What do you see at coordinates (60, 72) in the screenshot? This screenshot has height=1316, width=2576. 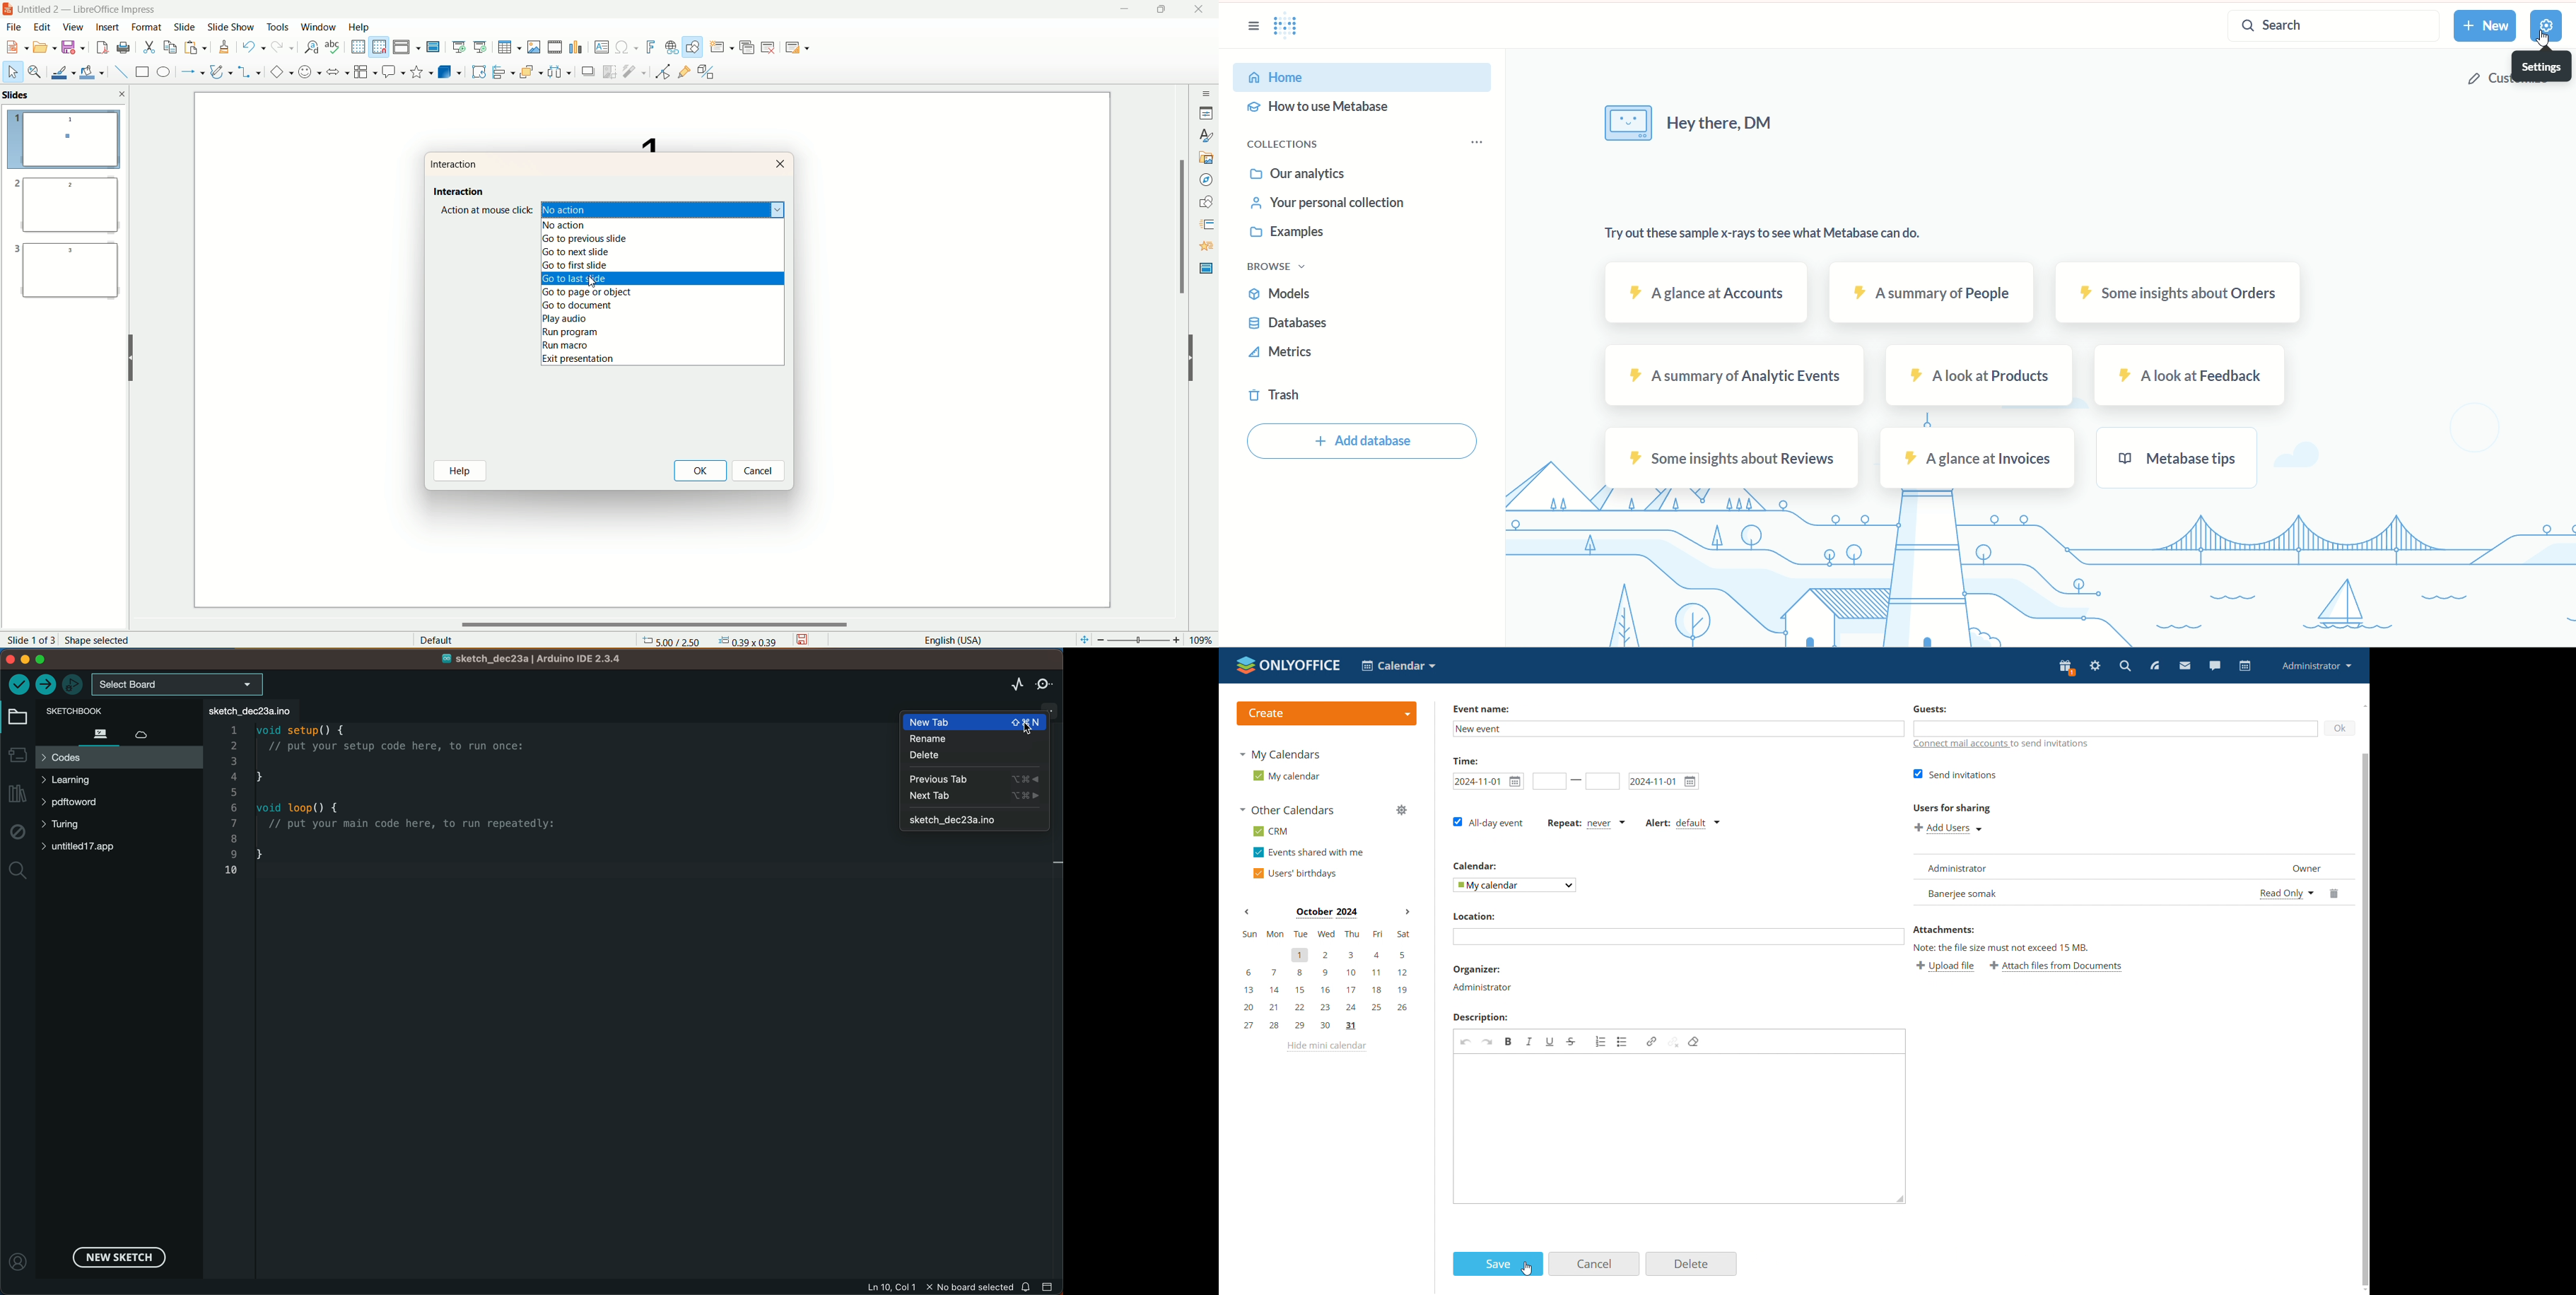 I see `line color` at bounding box center [60, 72].